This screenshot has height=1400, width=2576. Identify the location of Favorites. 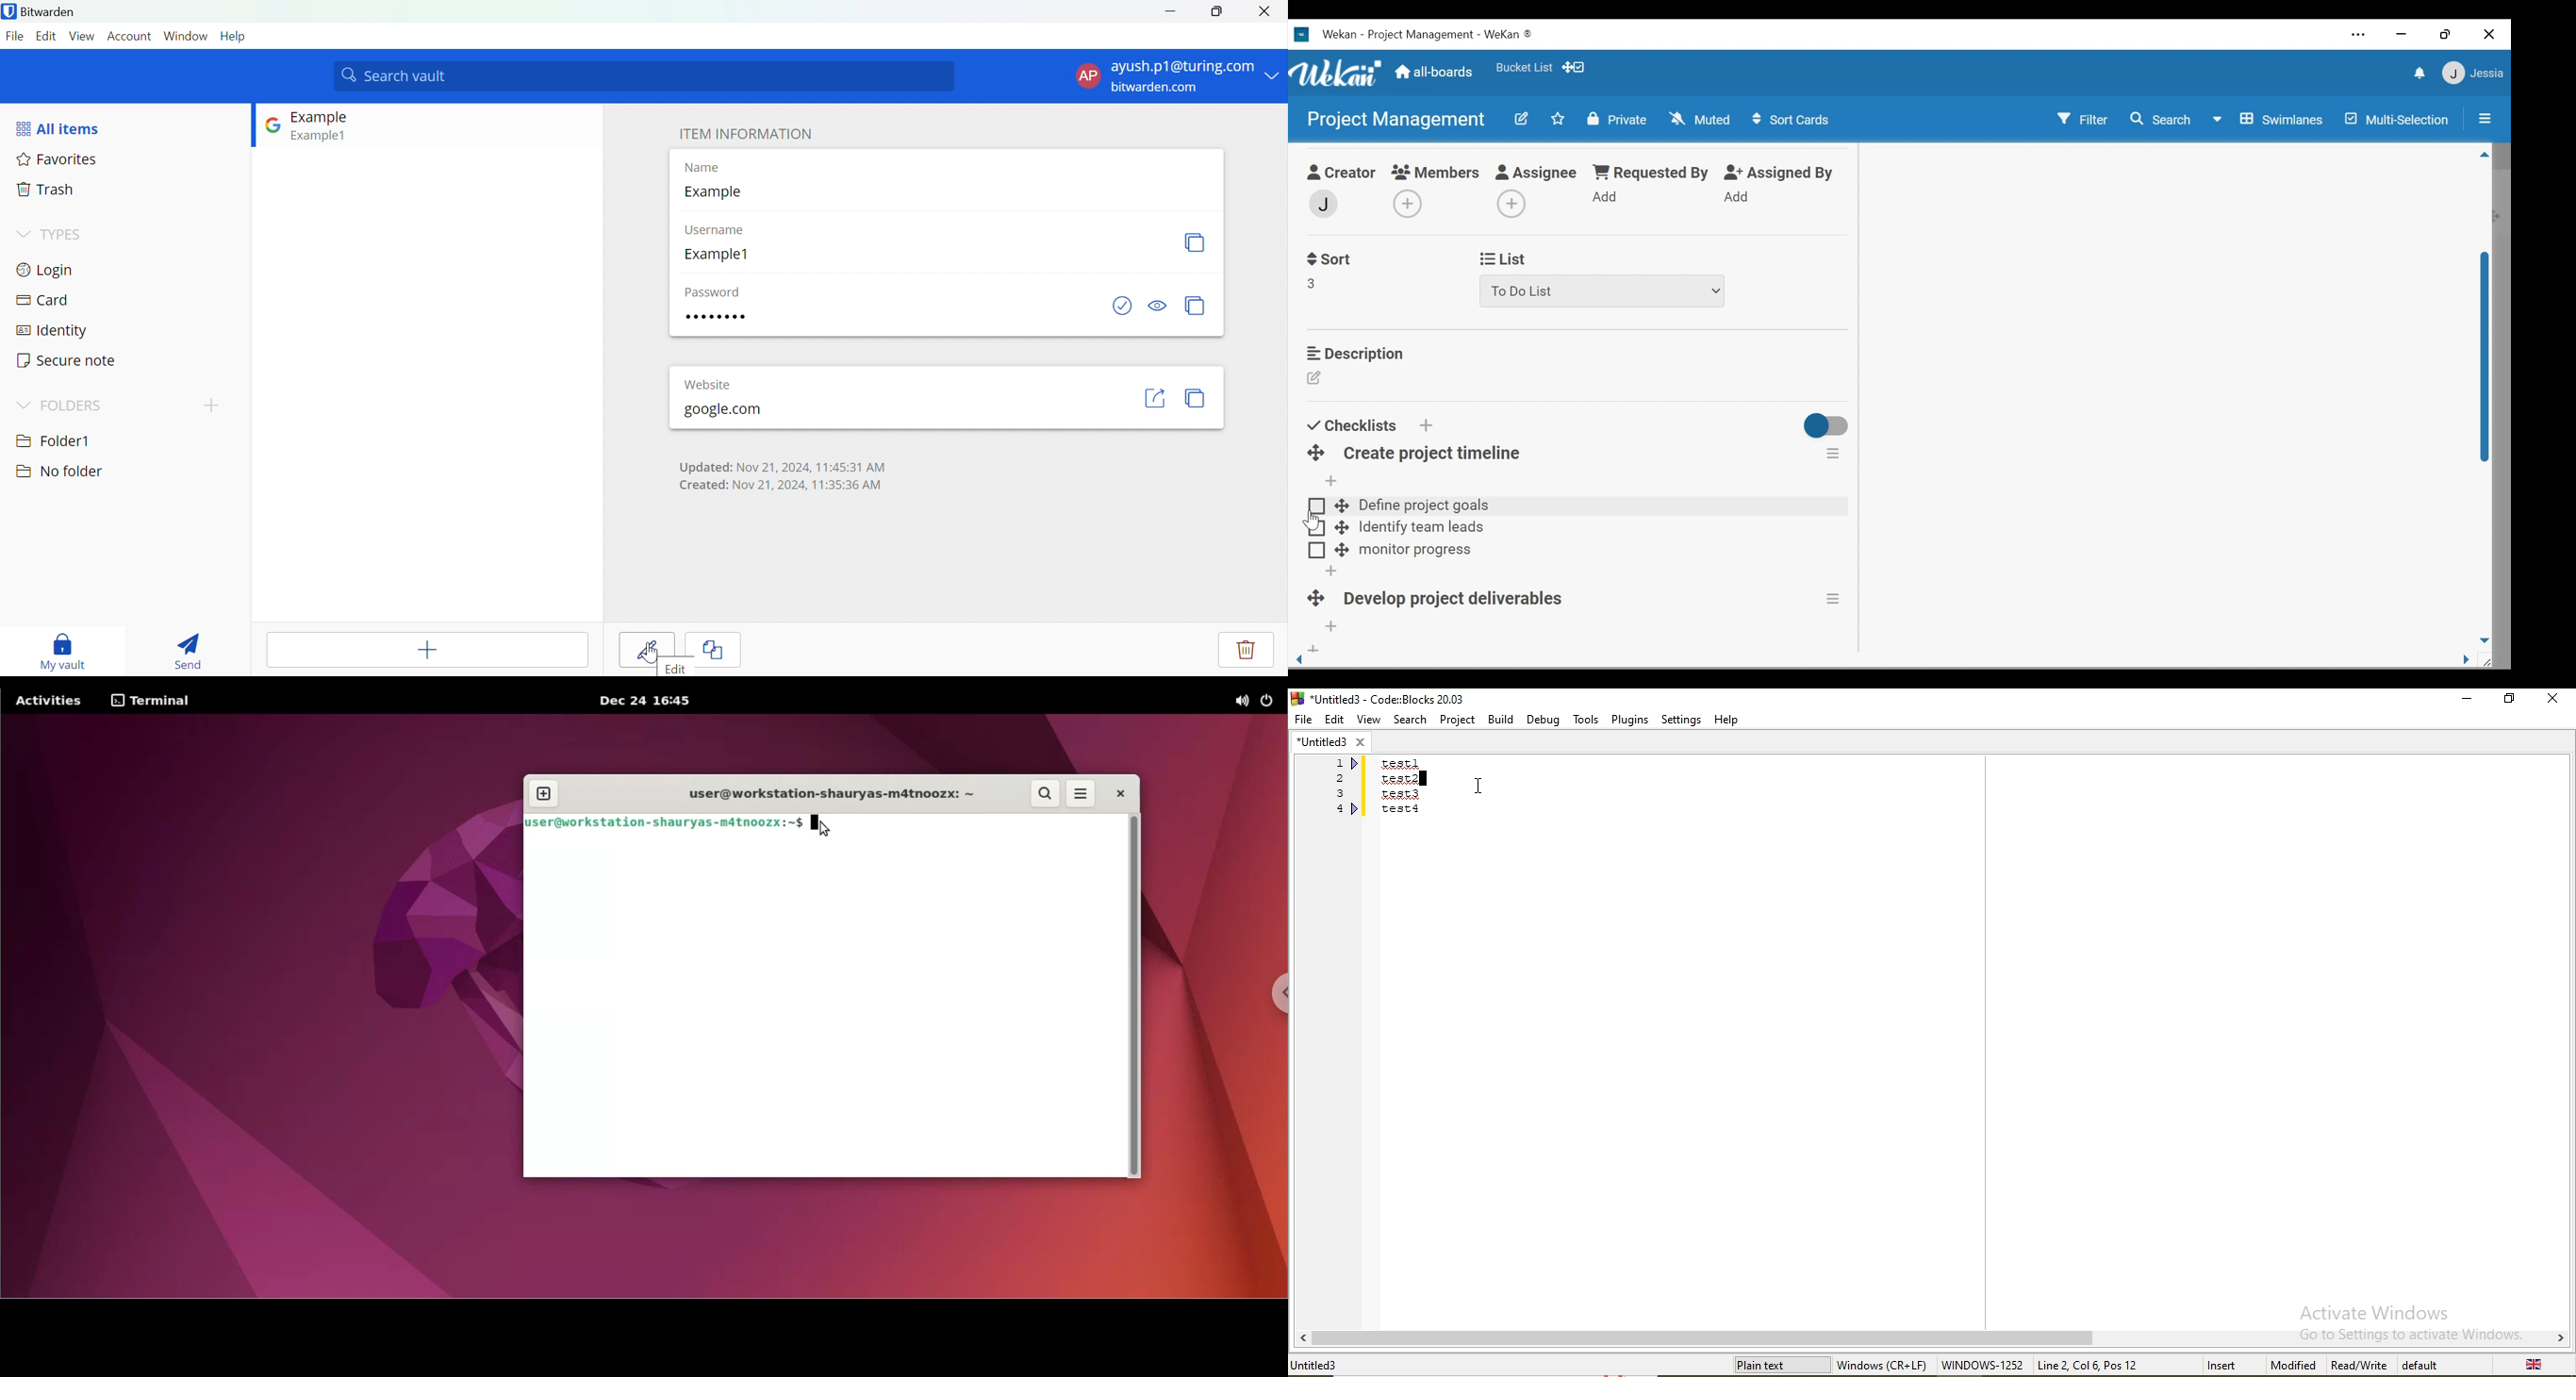
(59, 161).